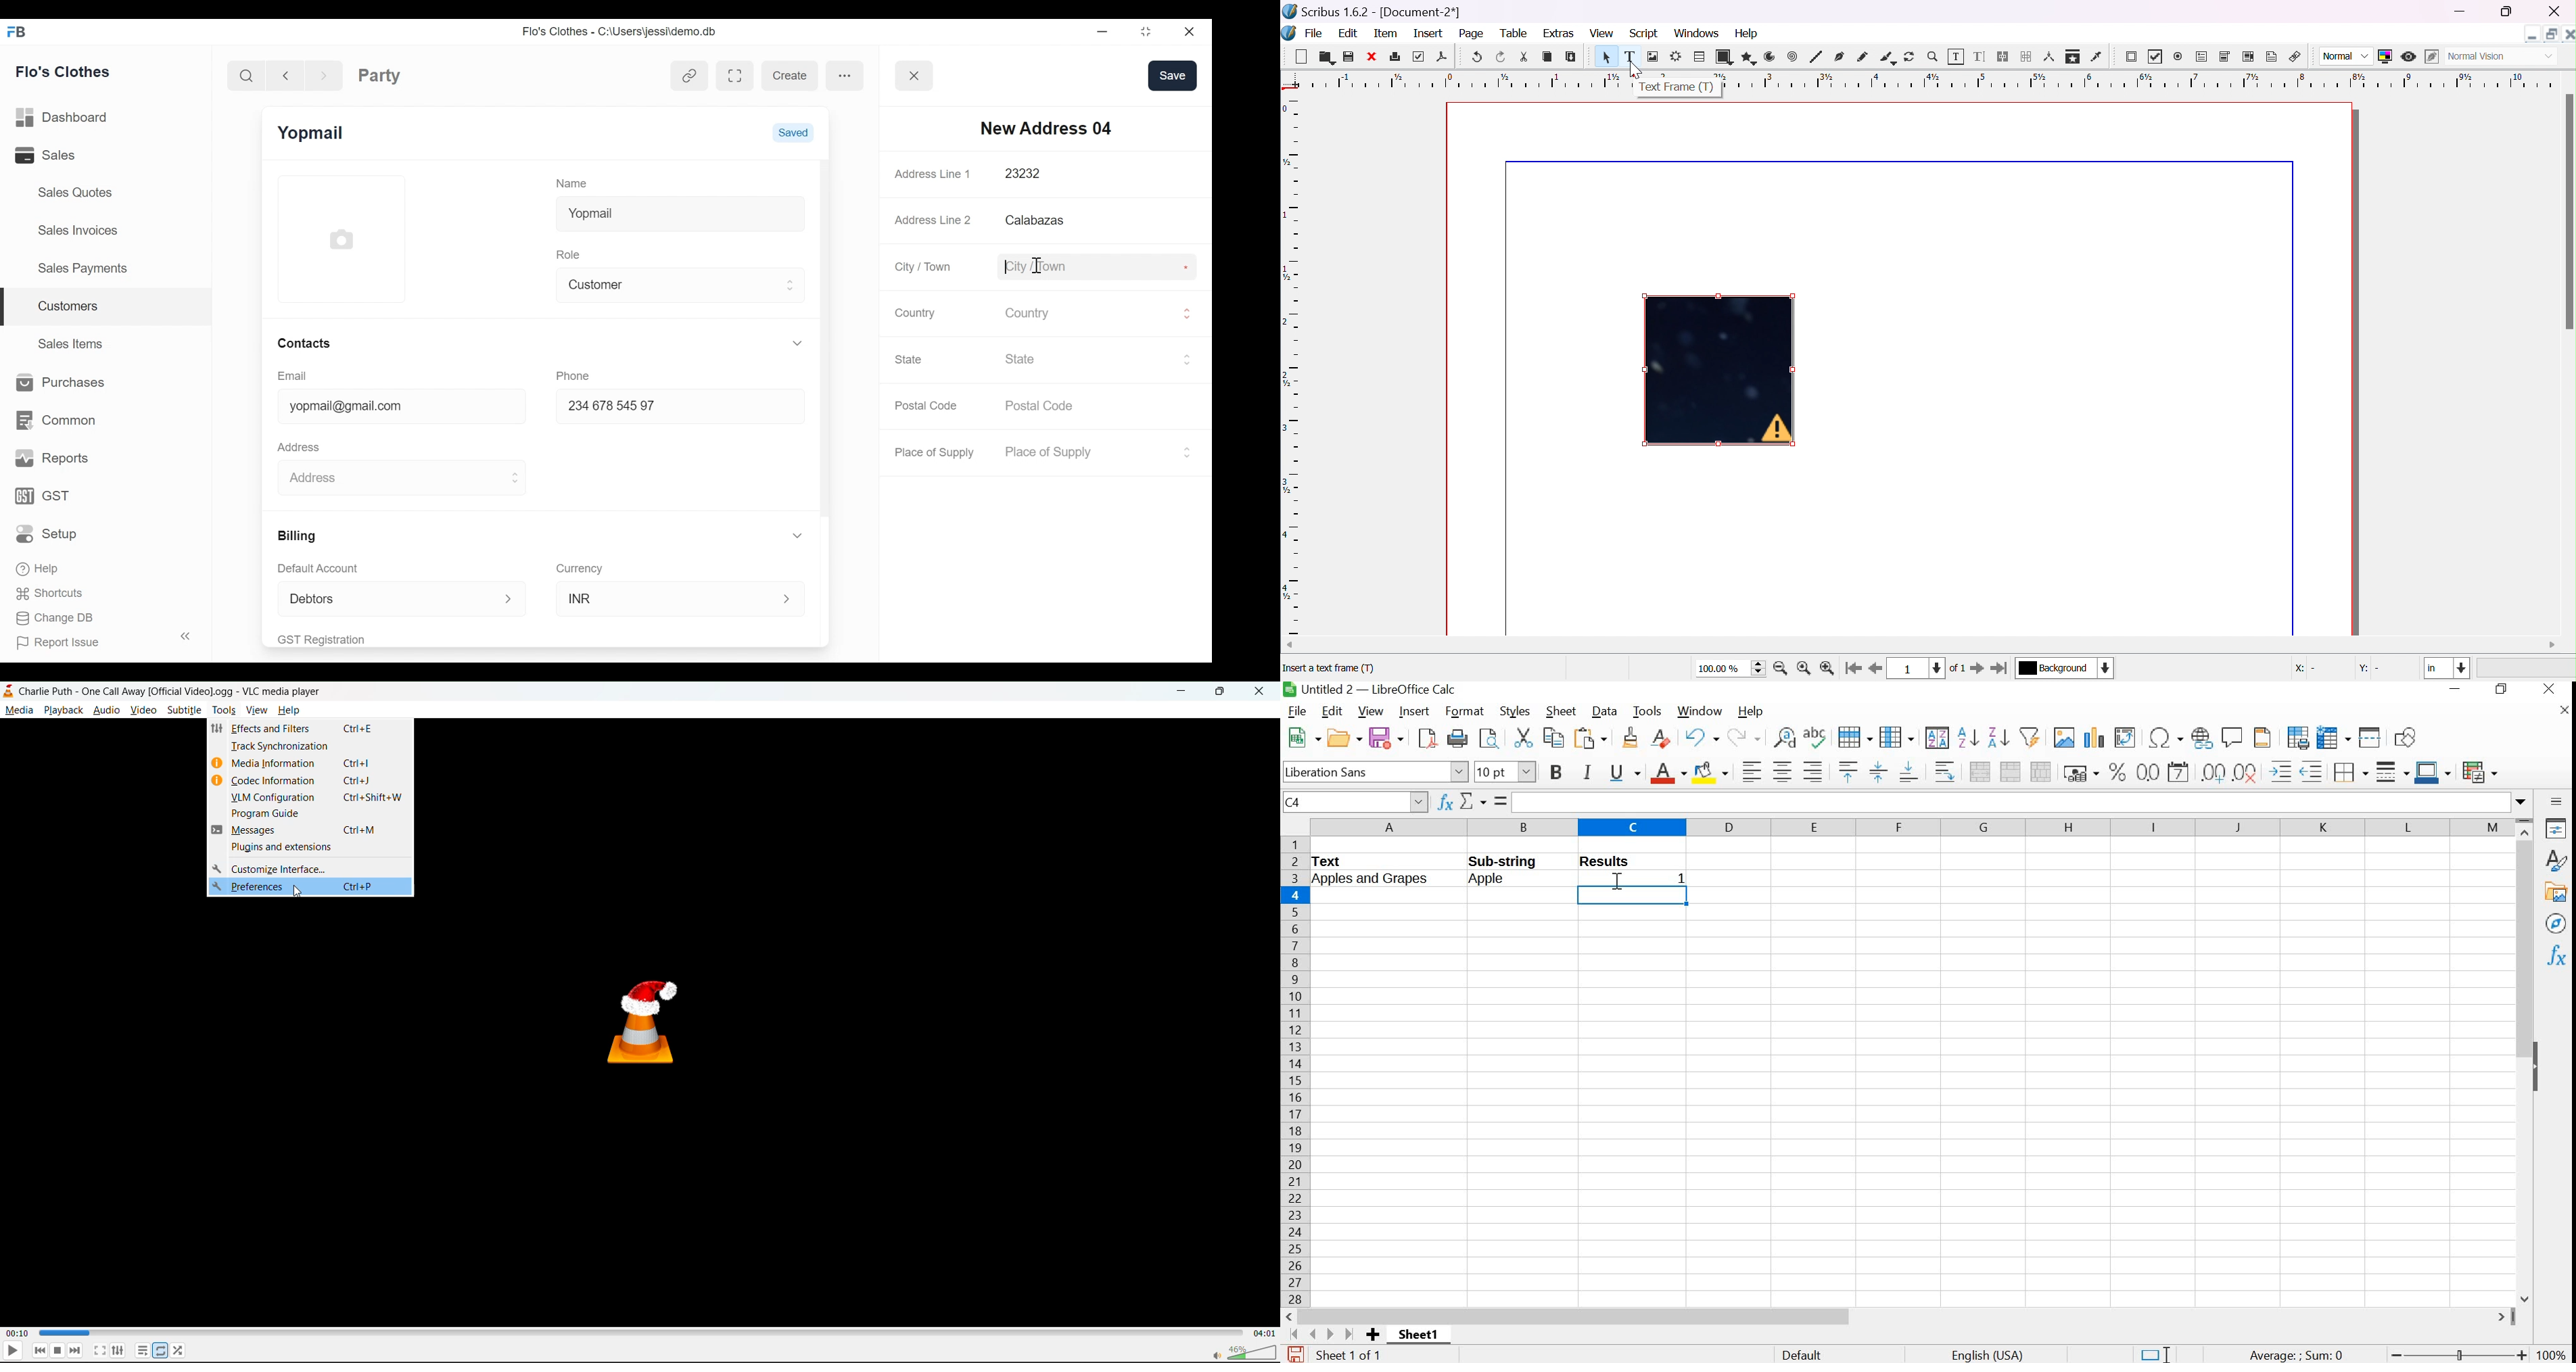 The height and width of the screenshot is (1372, 2576). Describe the element at coordinates (1863, 57) in the screenshot. I see `freehand line` at that location.